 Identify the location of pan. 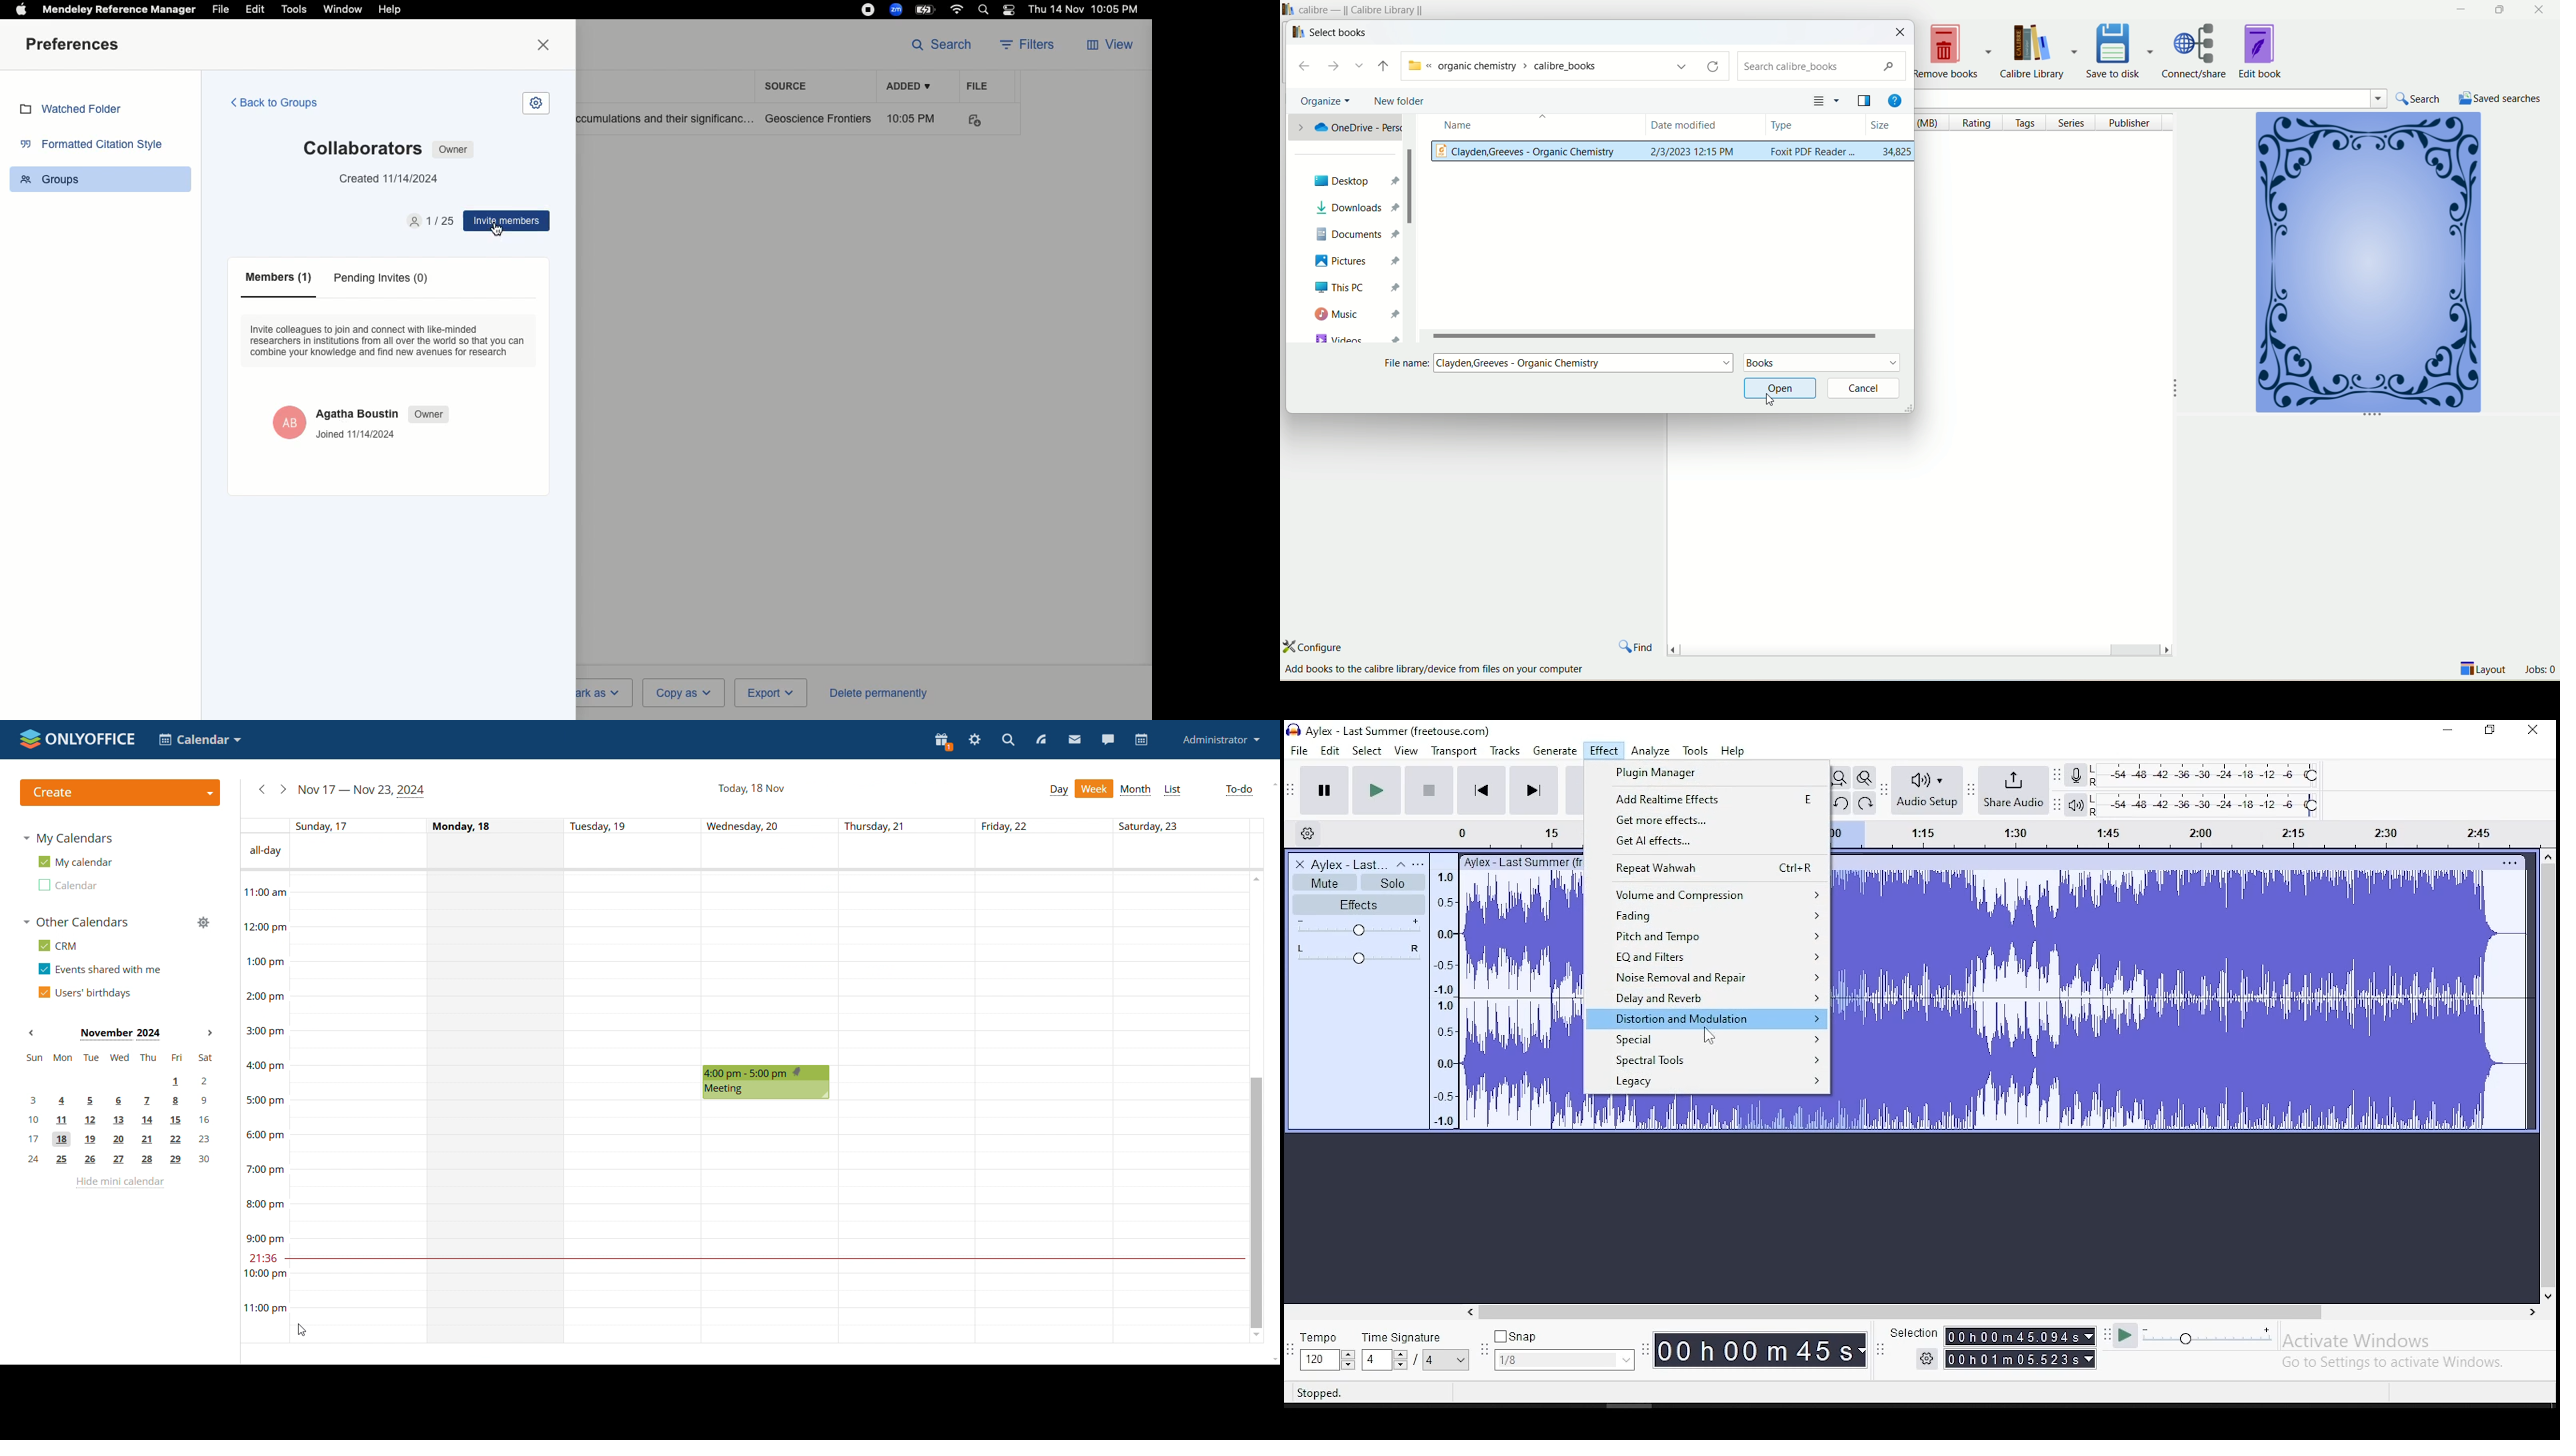
(1357, 954).